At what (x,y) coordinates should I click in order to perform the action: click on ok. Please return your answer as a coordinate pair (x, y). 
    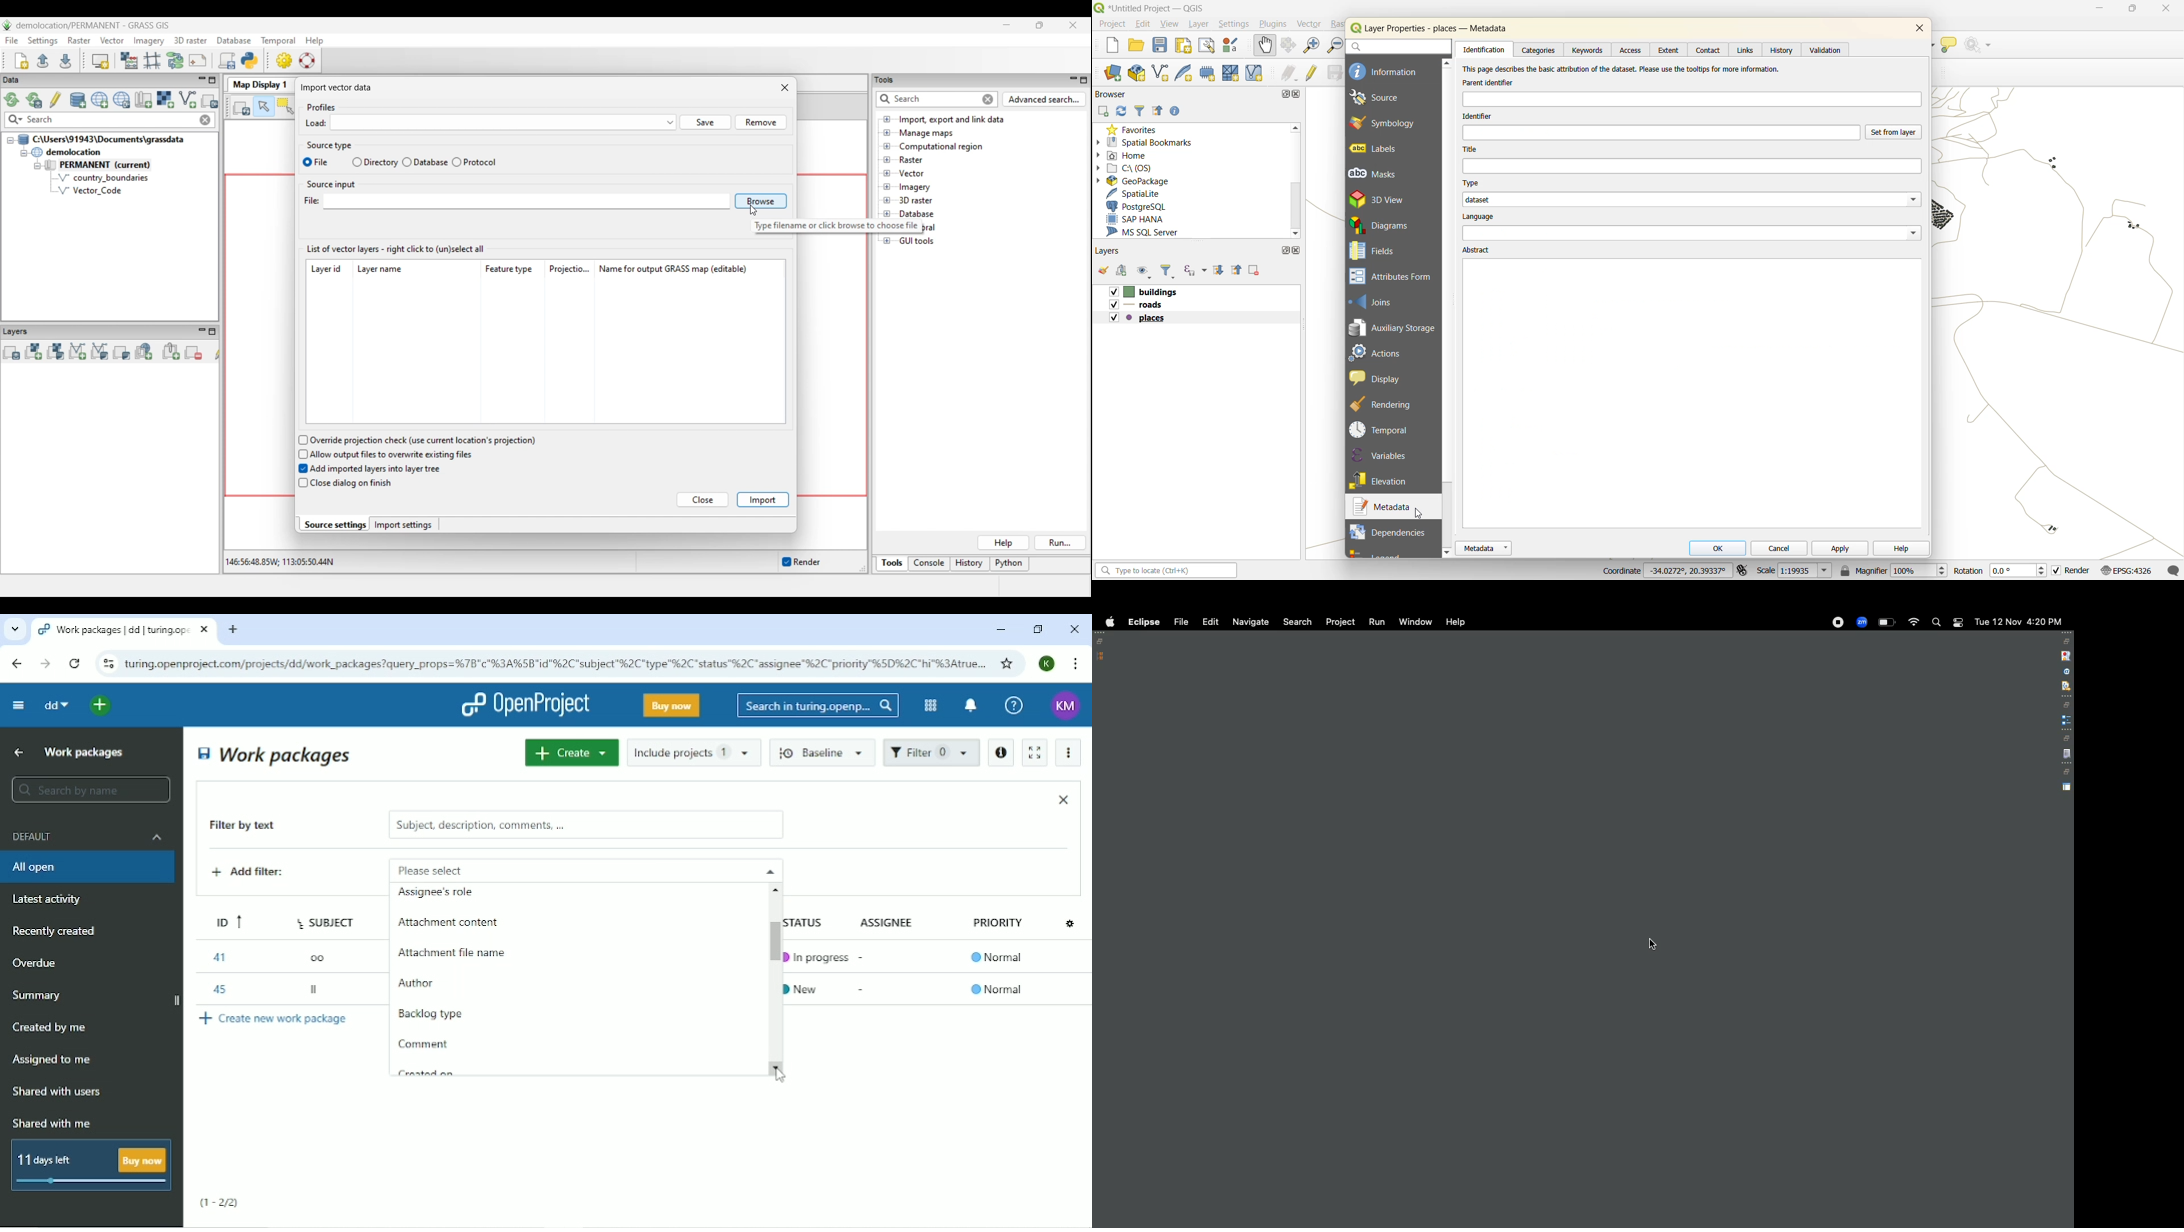
    Looking at the image, I should click on (1716, 547).